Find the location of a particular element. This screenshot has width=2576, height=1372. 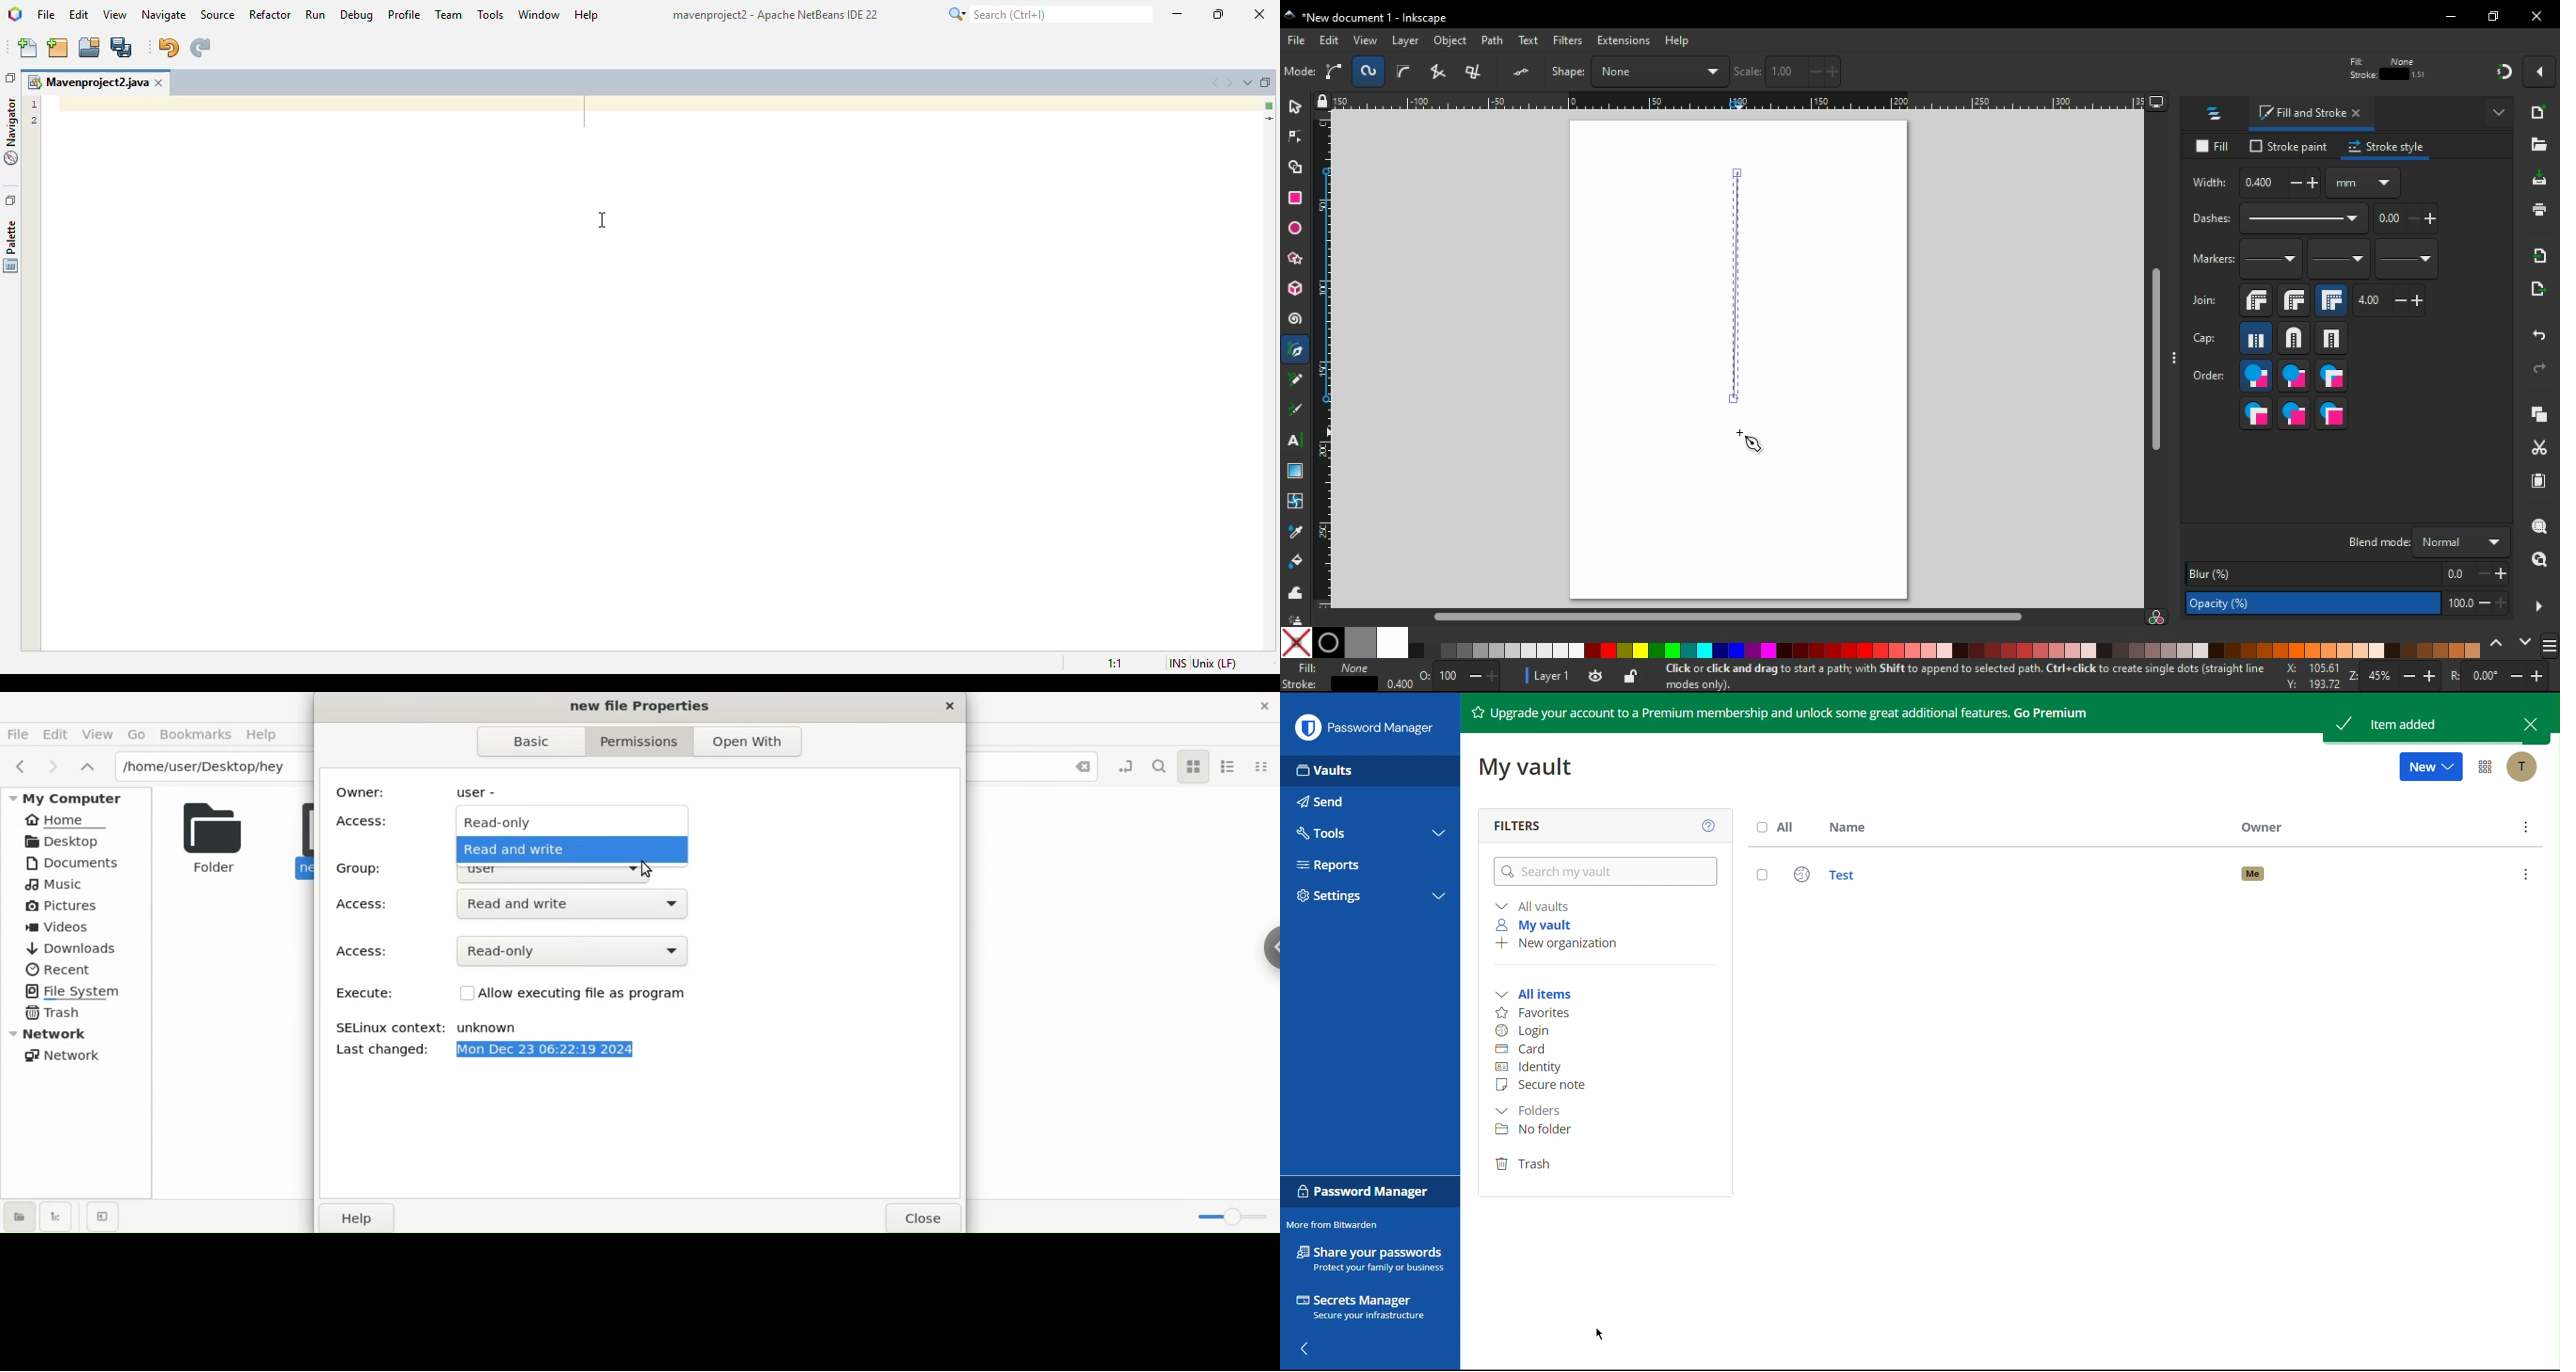

help is located at coordinates (1677, 40).